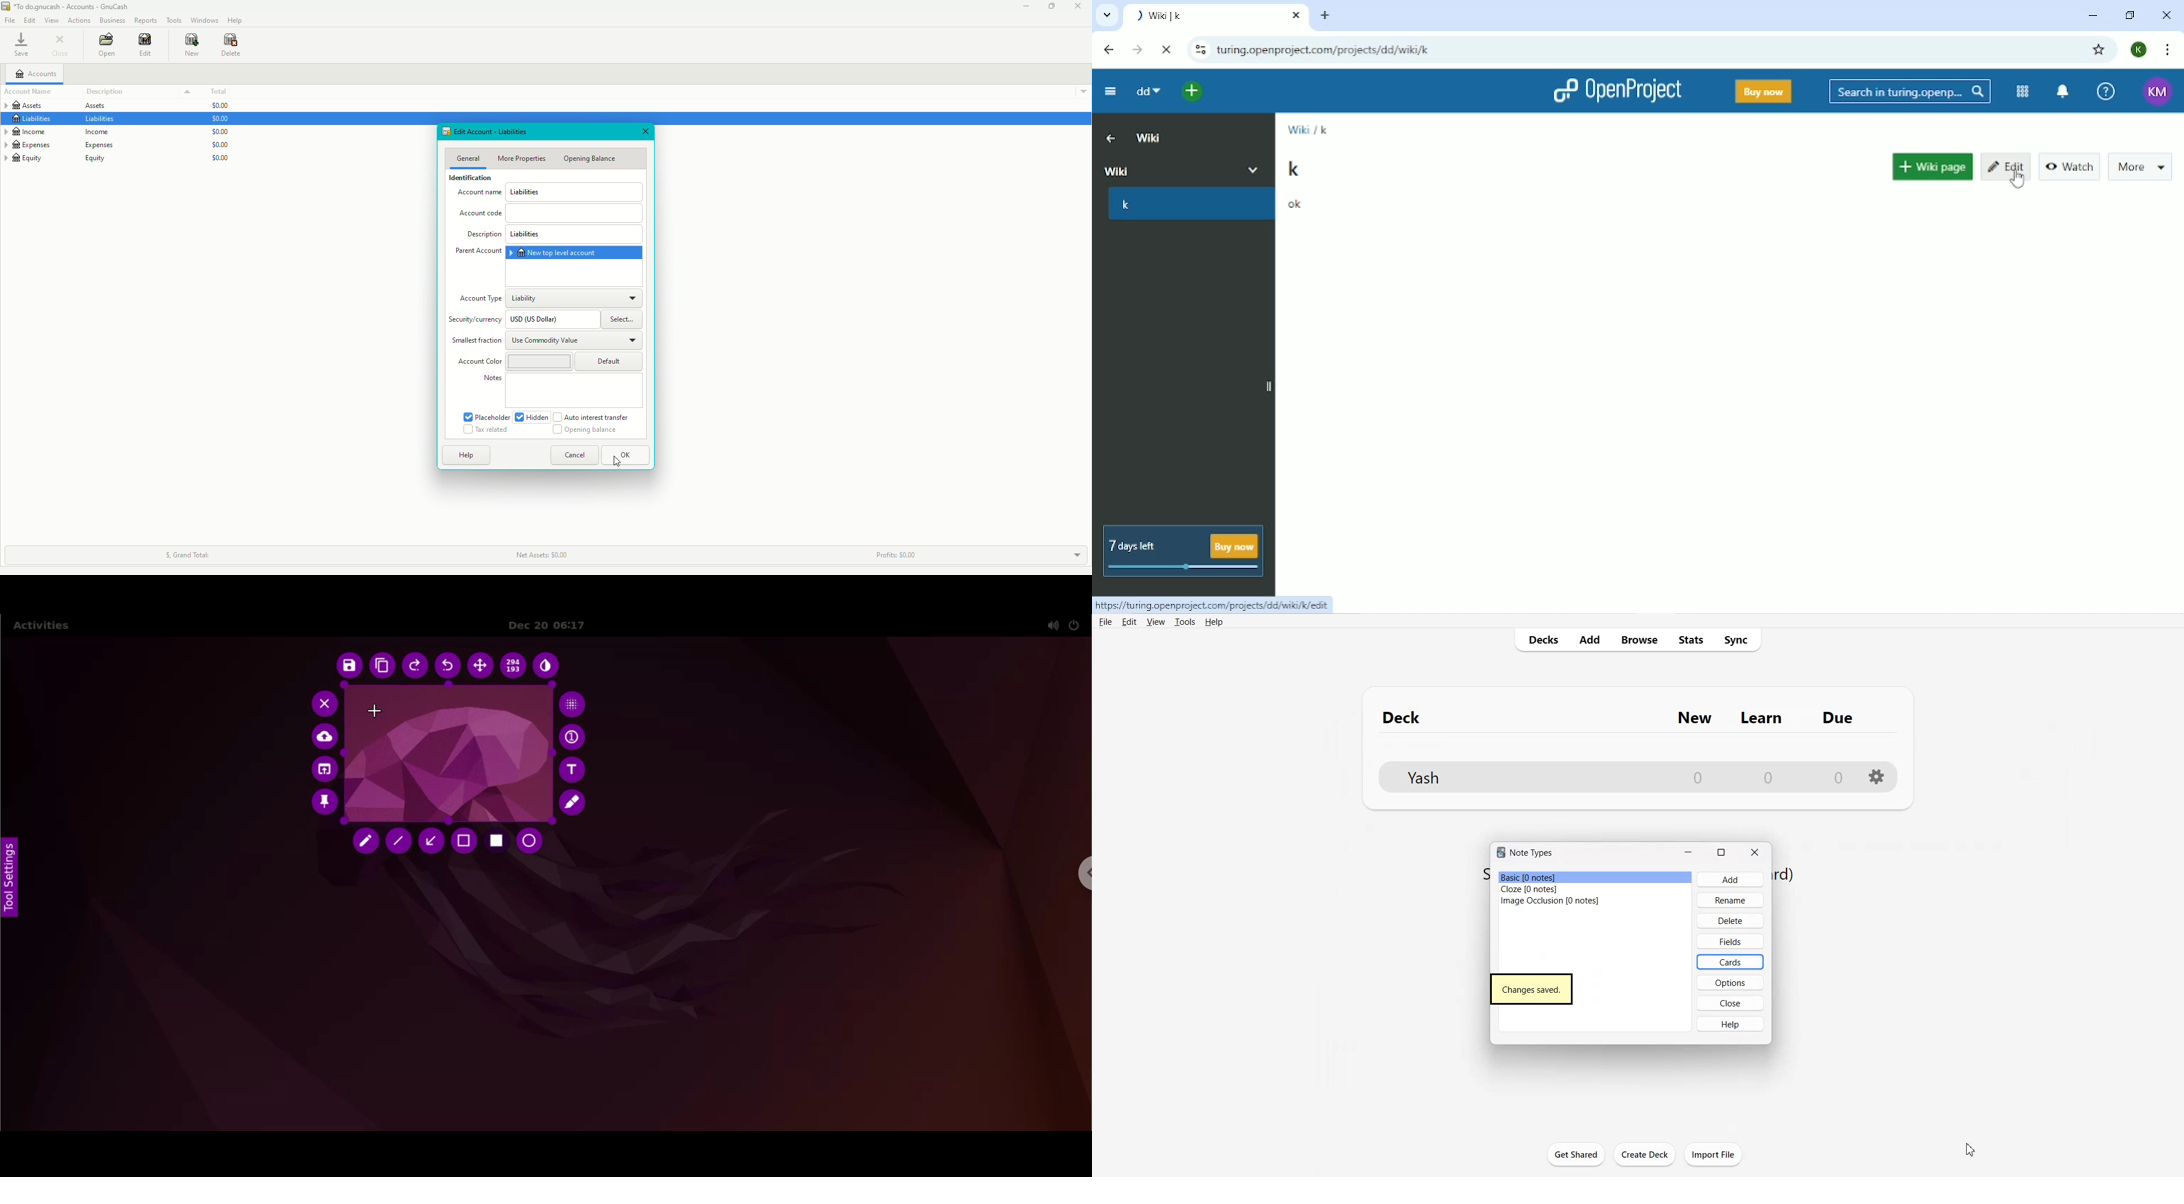 The height and width of the screenshot is (1204, 2184). Describe the element at coordinates (80, 20) in the screenshot. I see `Actions` at that location.